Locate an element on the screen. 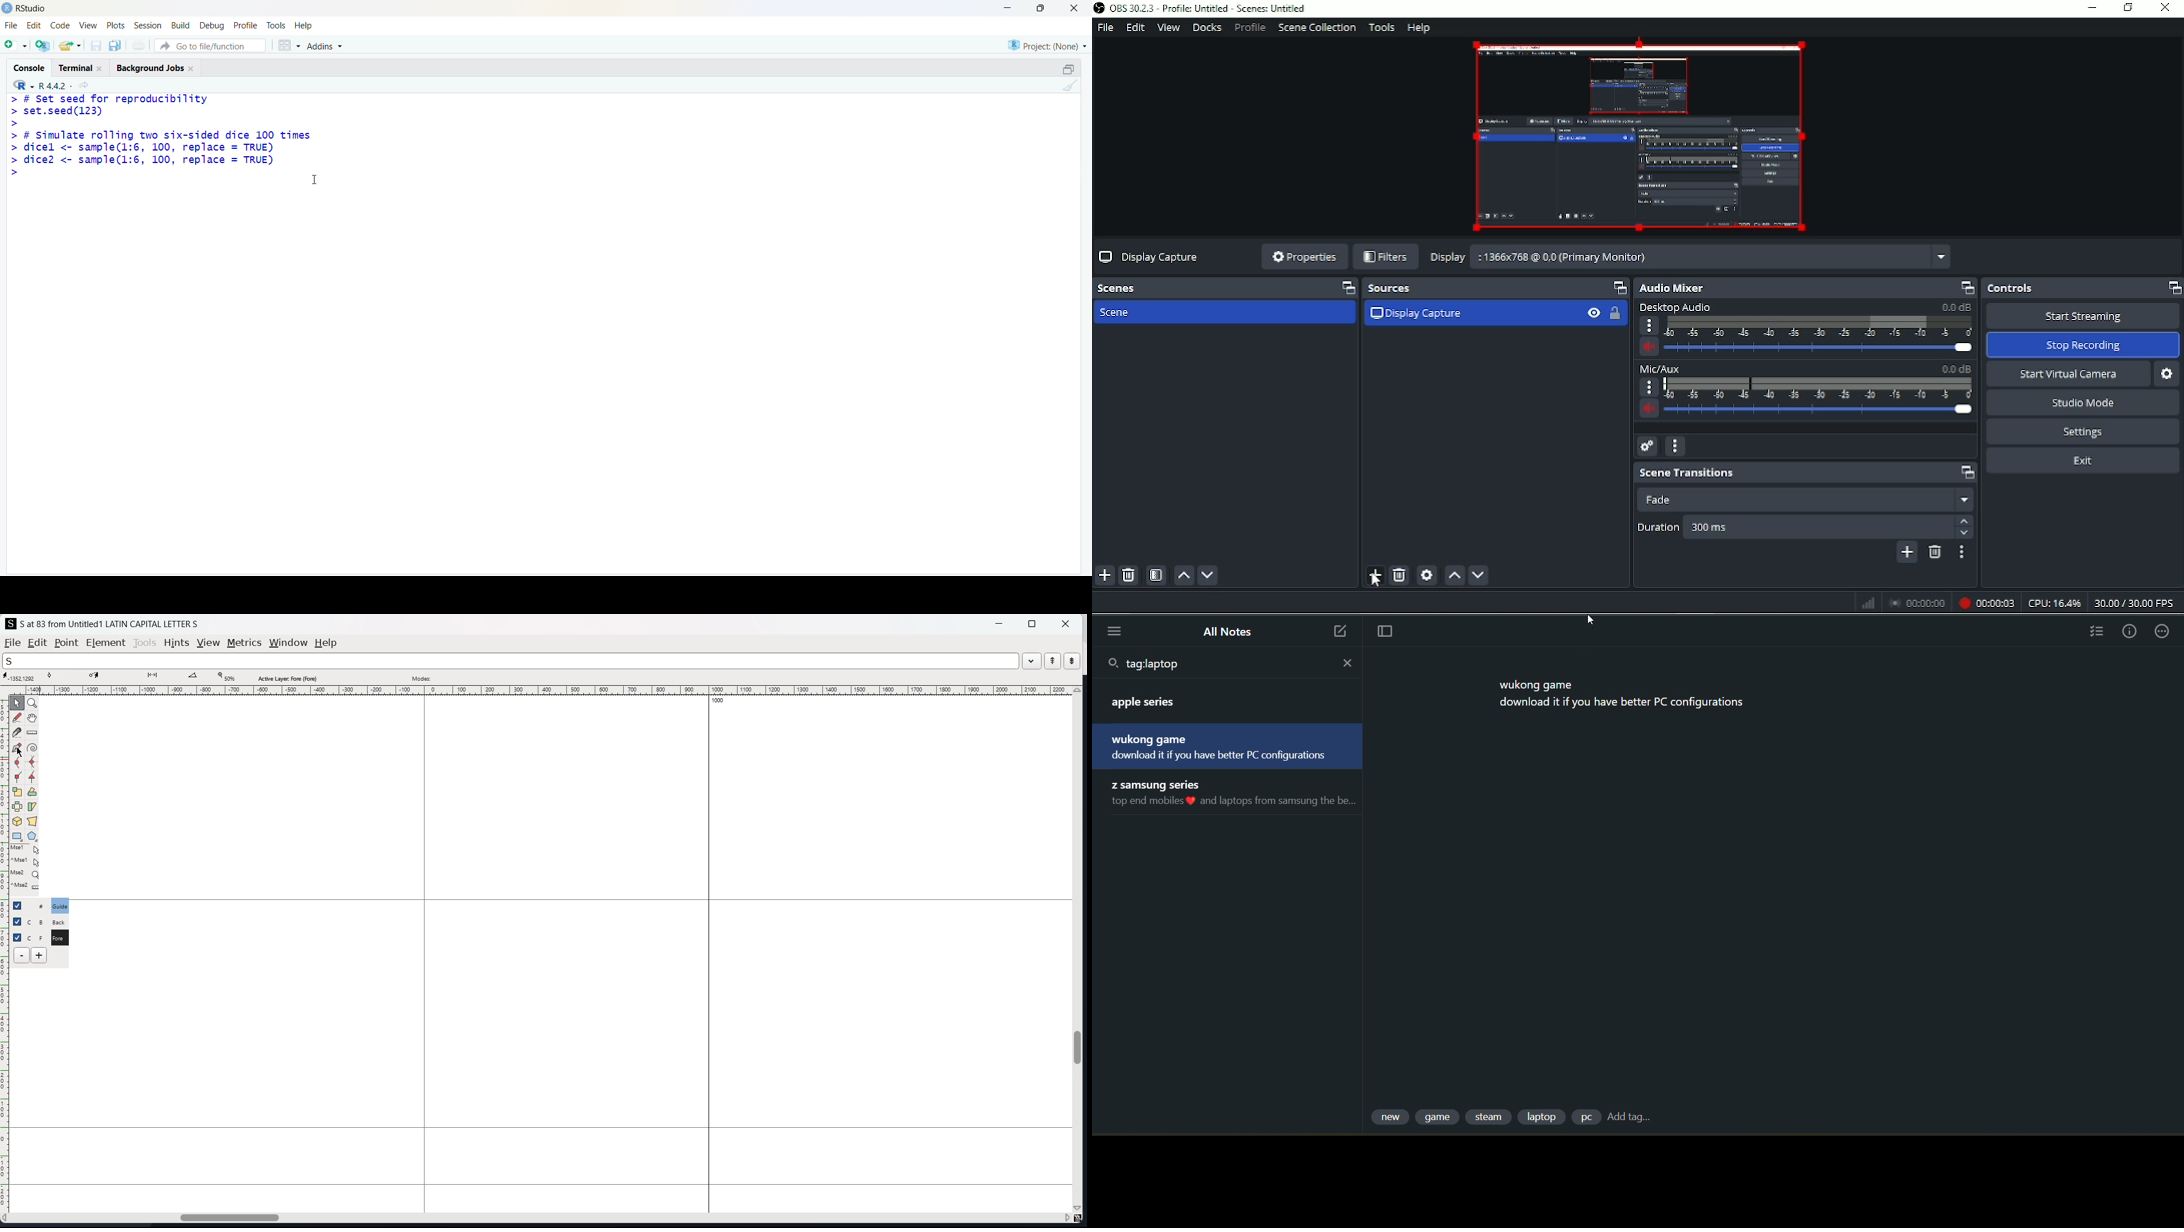  checkbox is located at coordinates (17, 920).